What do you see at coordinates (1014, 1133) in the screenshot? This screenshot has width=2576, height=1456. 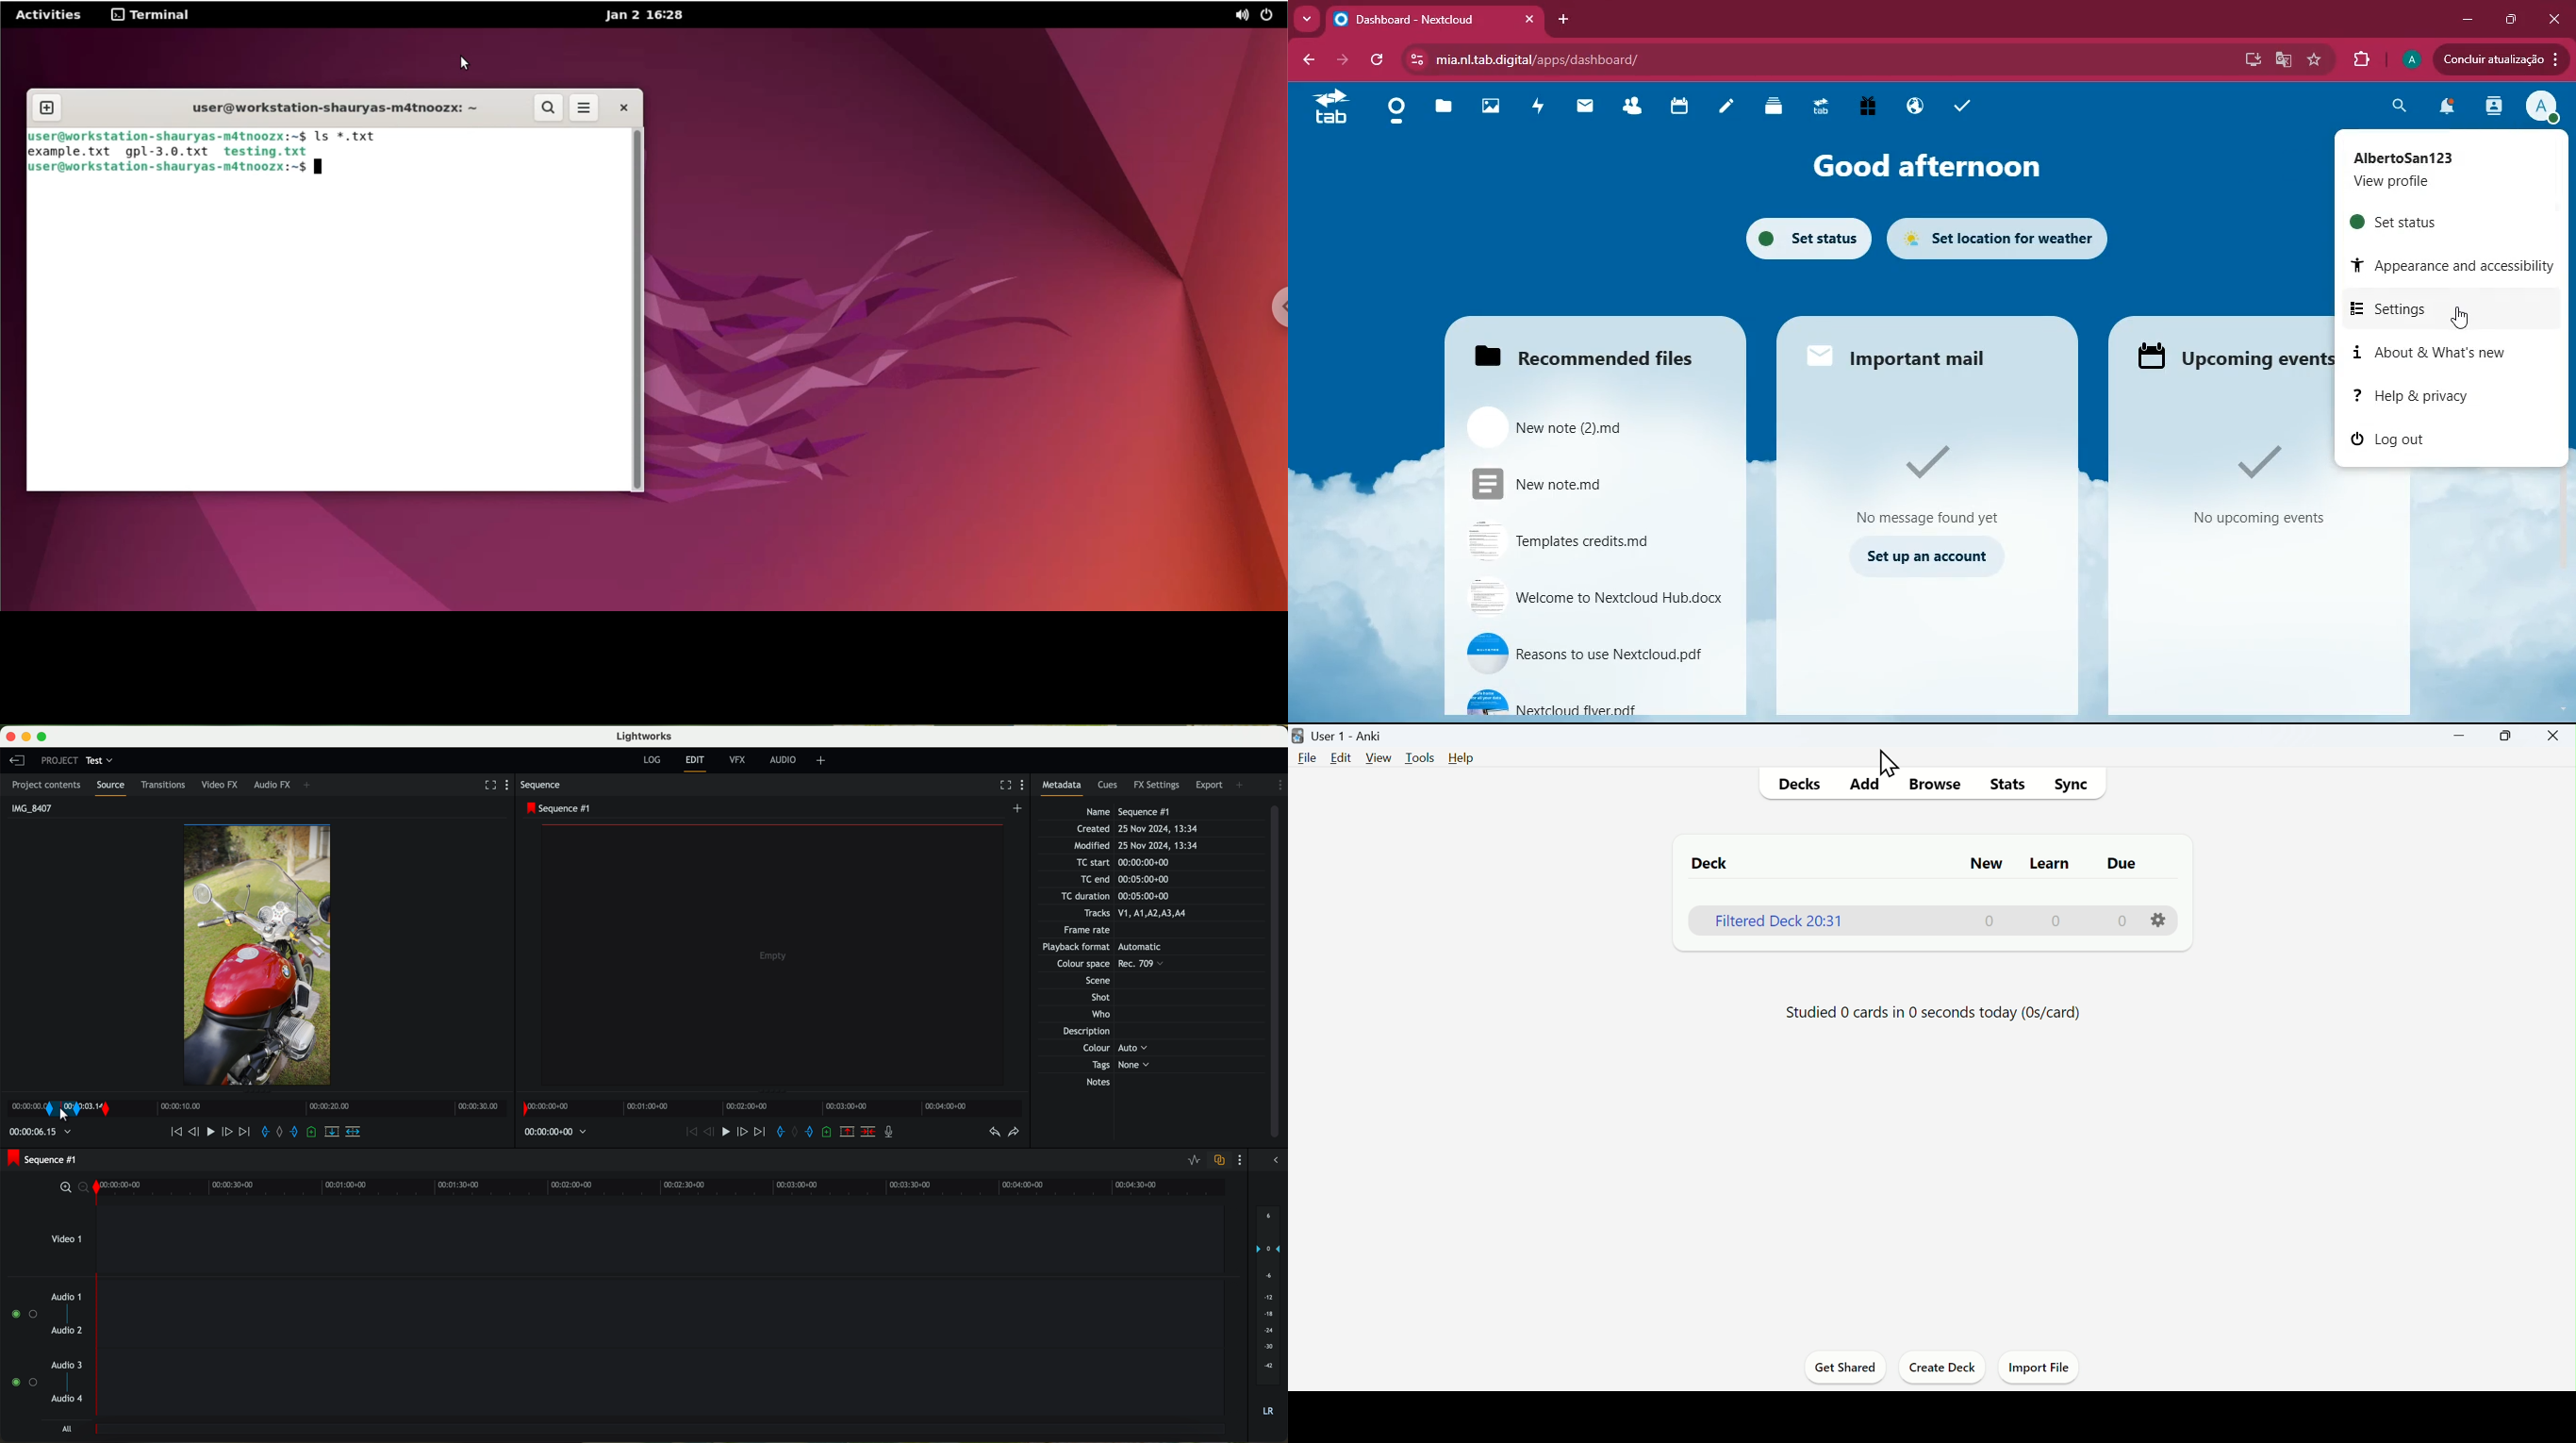 I see `redo` at bounding box center [1014, 1133].